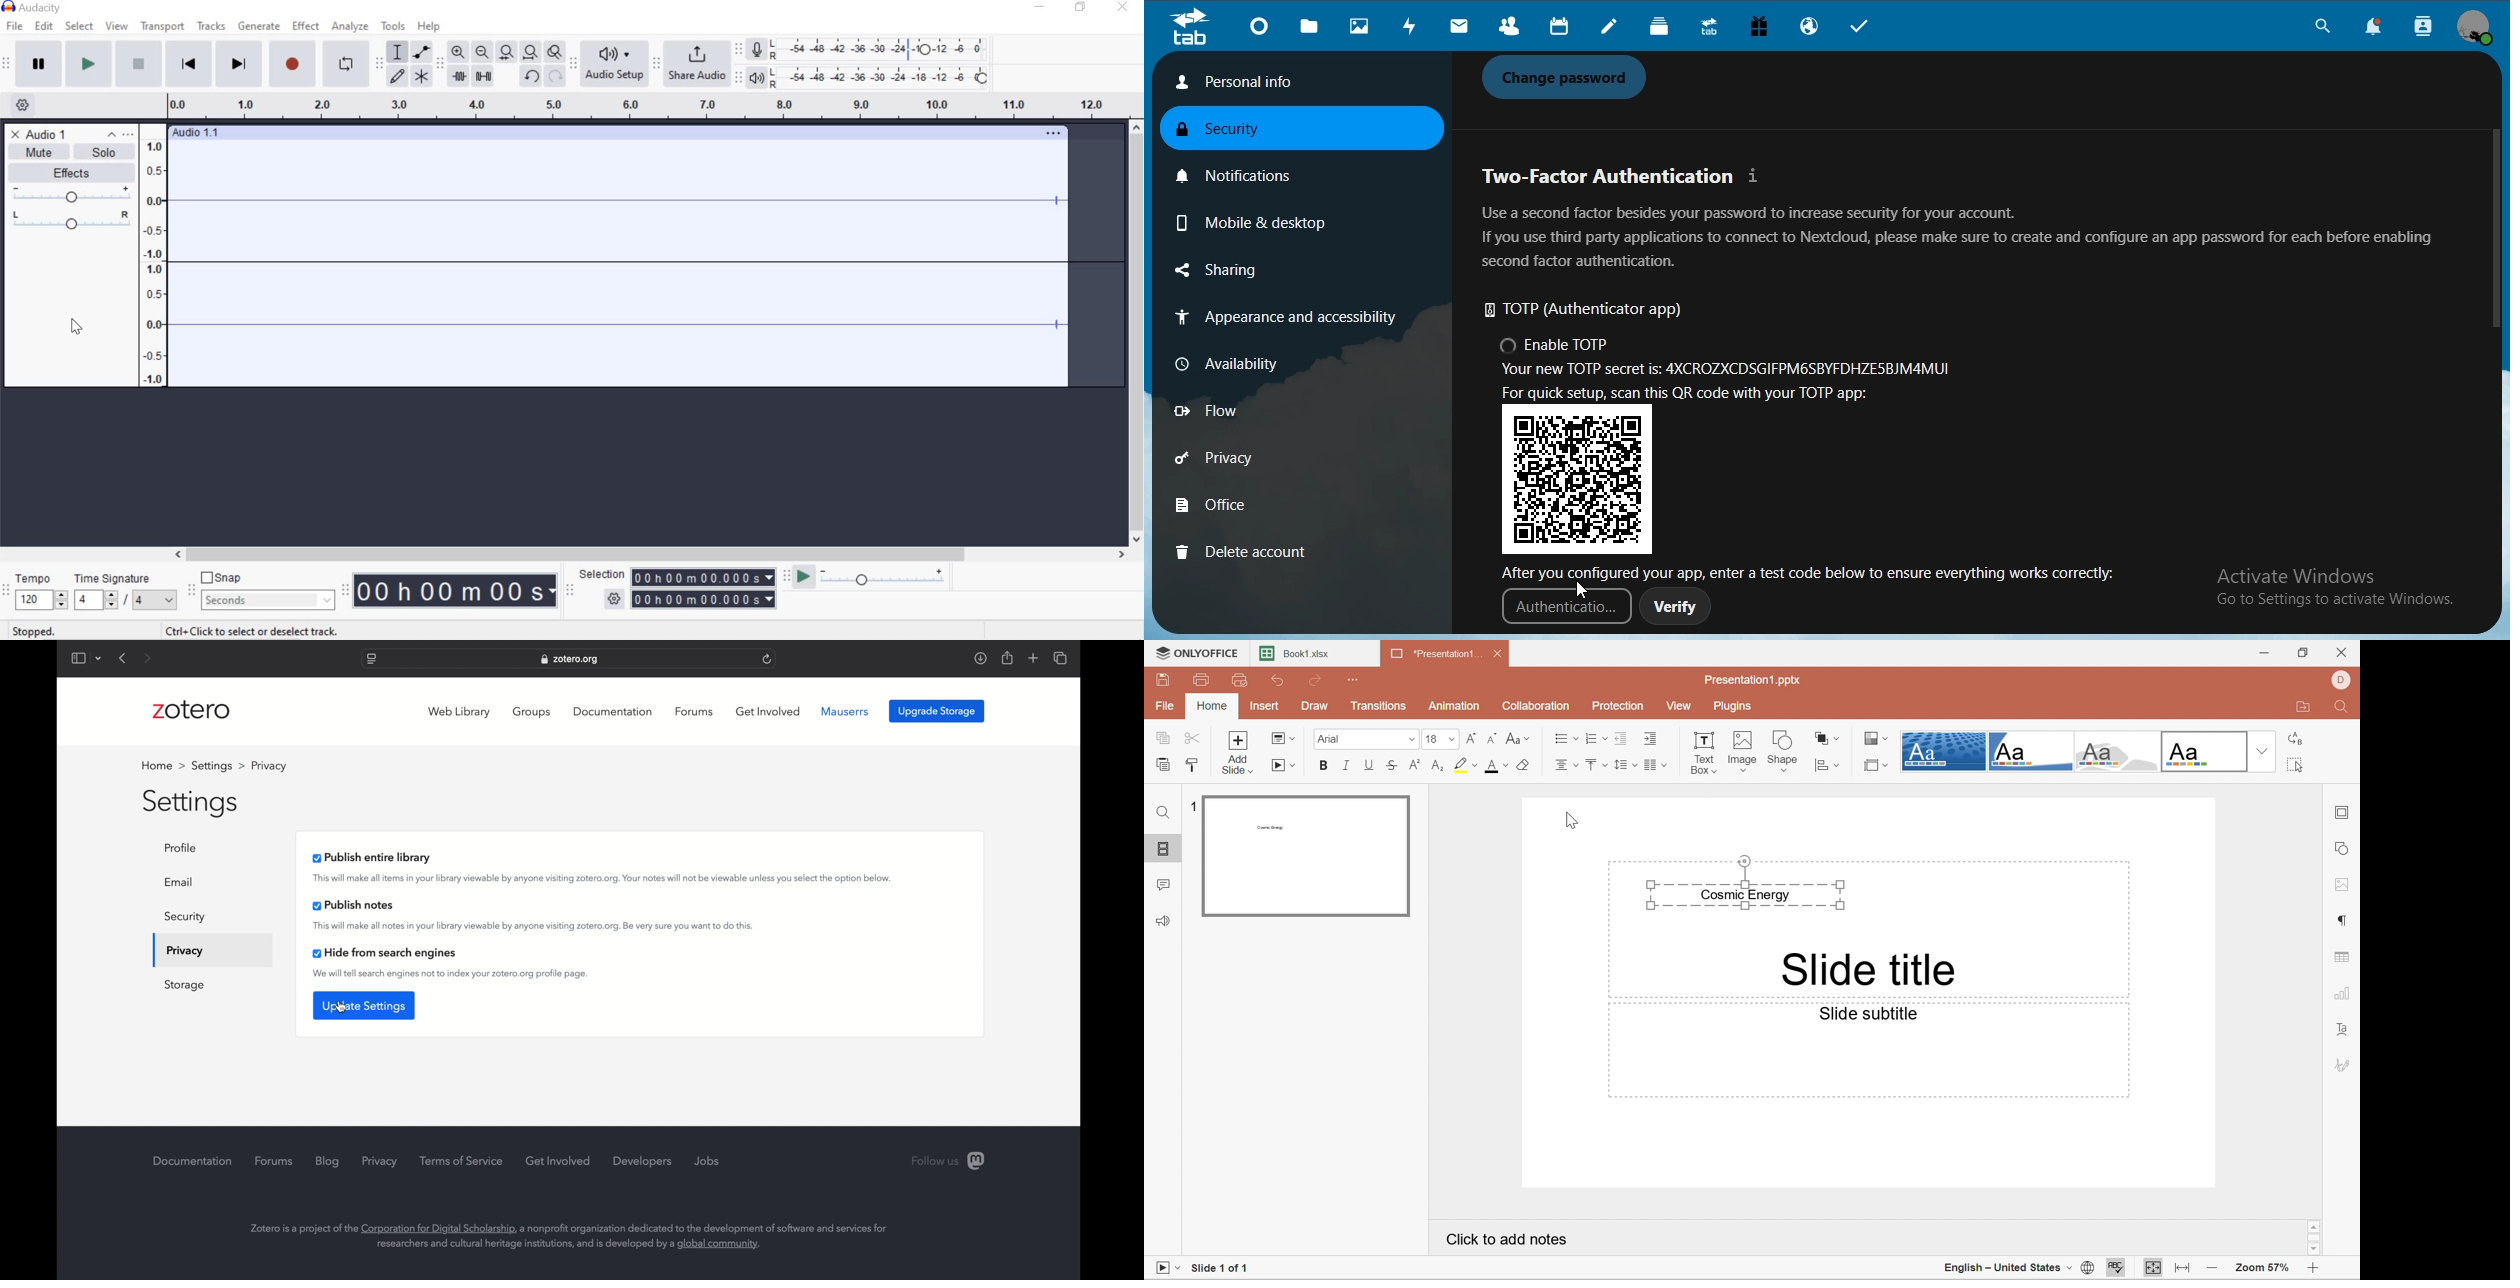 The height and width of the screenshot is (1288, 2520). Describe the element at coordinates (2319, 29) in the screenshot. I see `search` at that location.